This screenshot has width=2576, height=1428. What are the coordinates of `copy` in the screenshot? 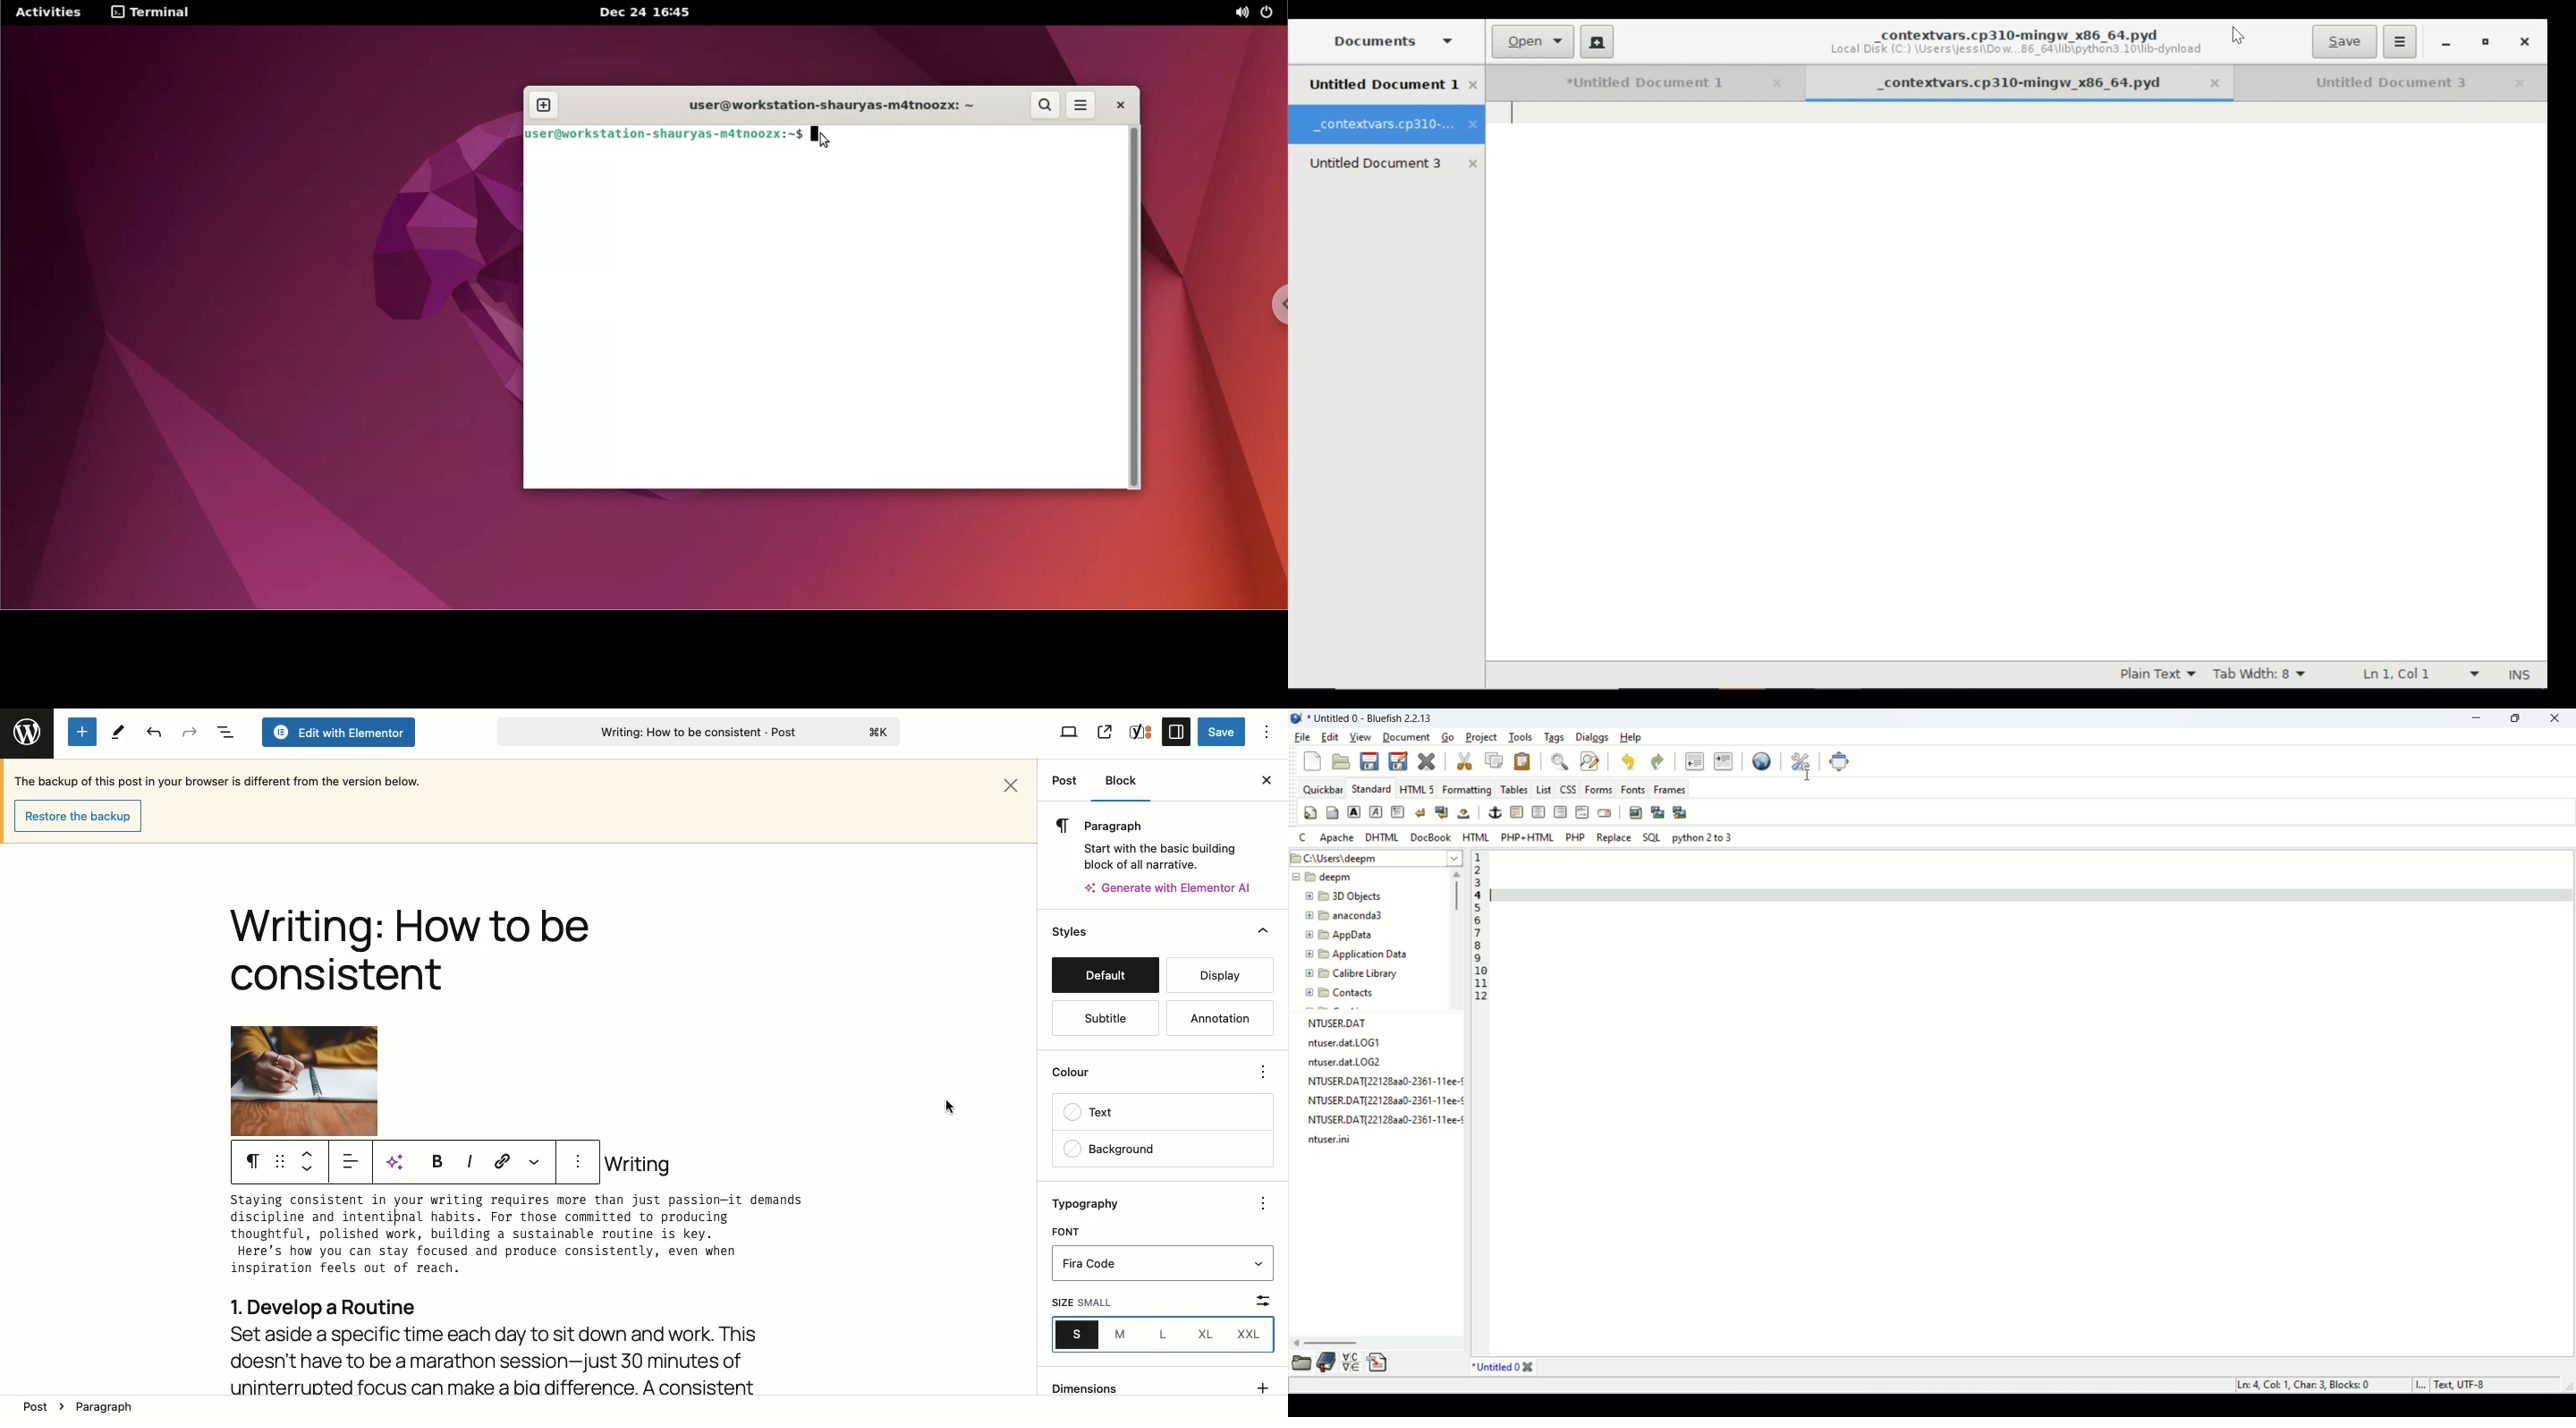 It's located at (1493, 760).